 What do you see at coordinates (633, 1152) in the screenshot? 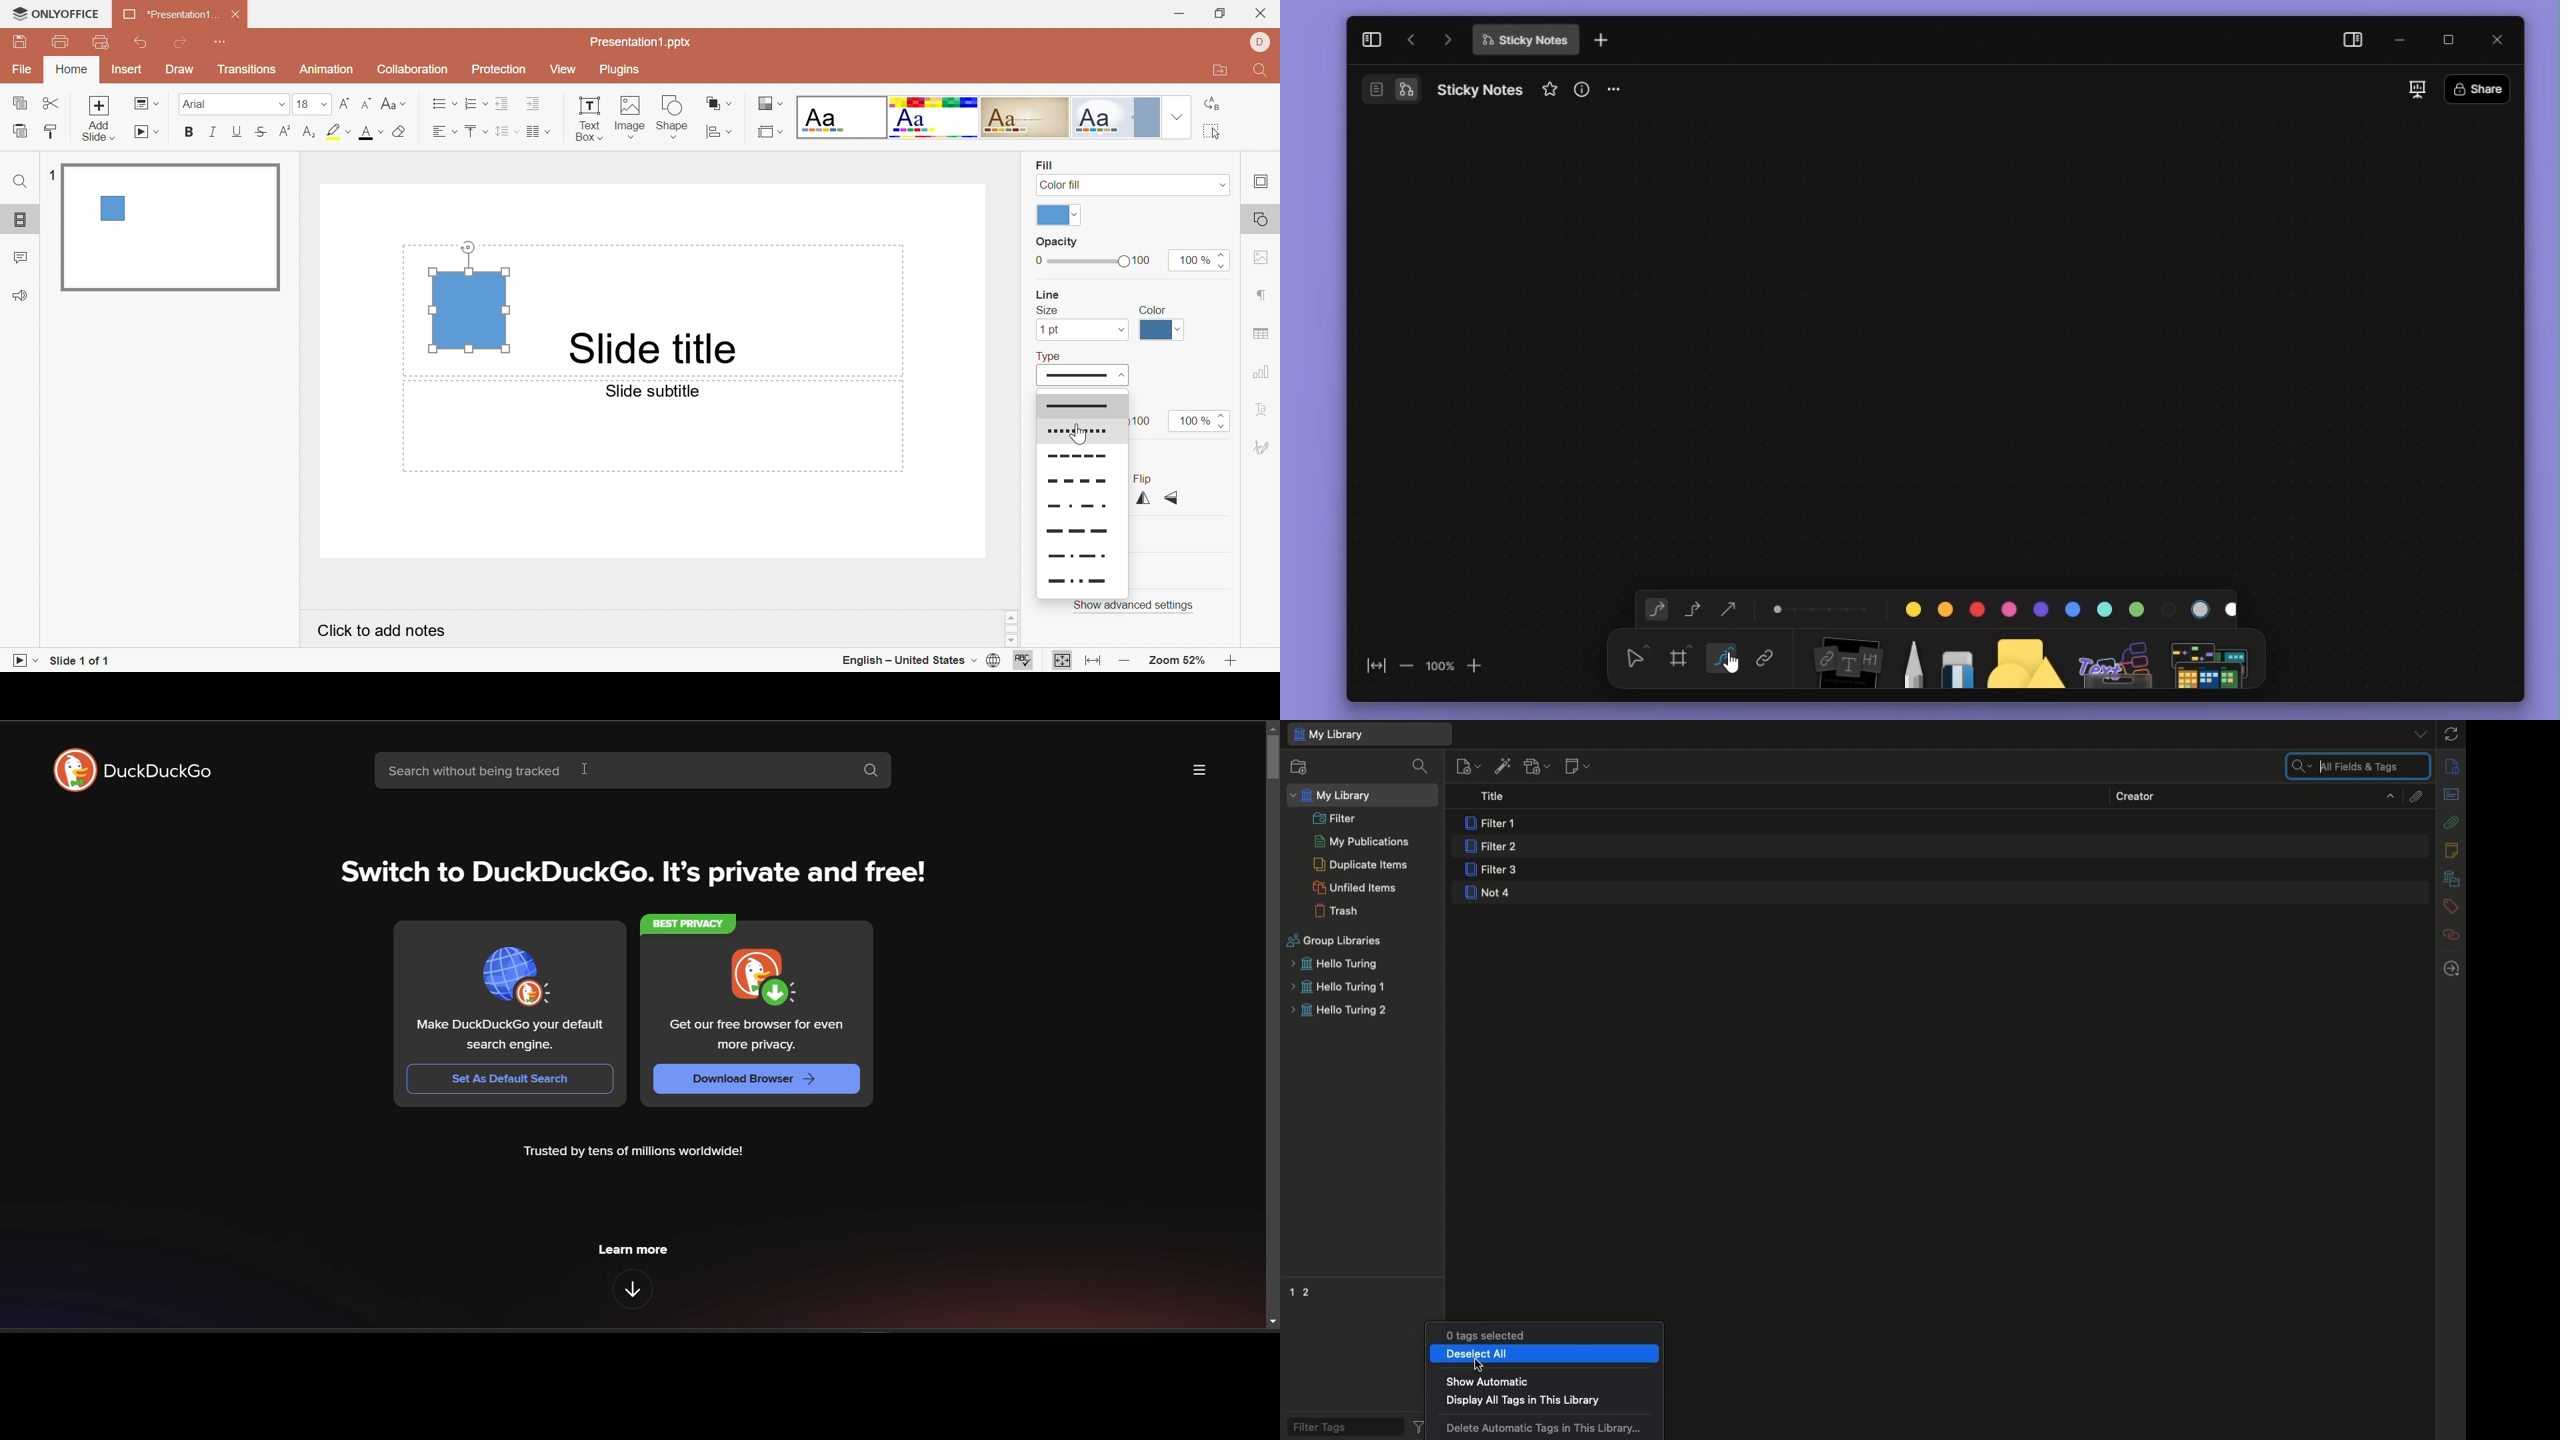
I see `Trusted by tens of millions worldwide!` at bounding box center [633, 1152].